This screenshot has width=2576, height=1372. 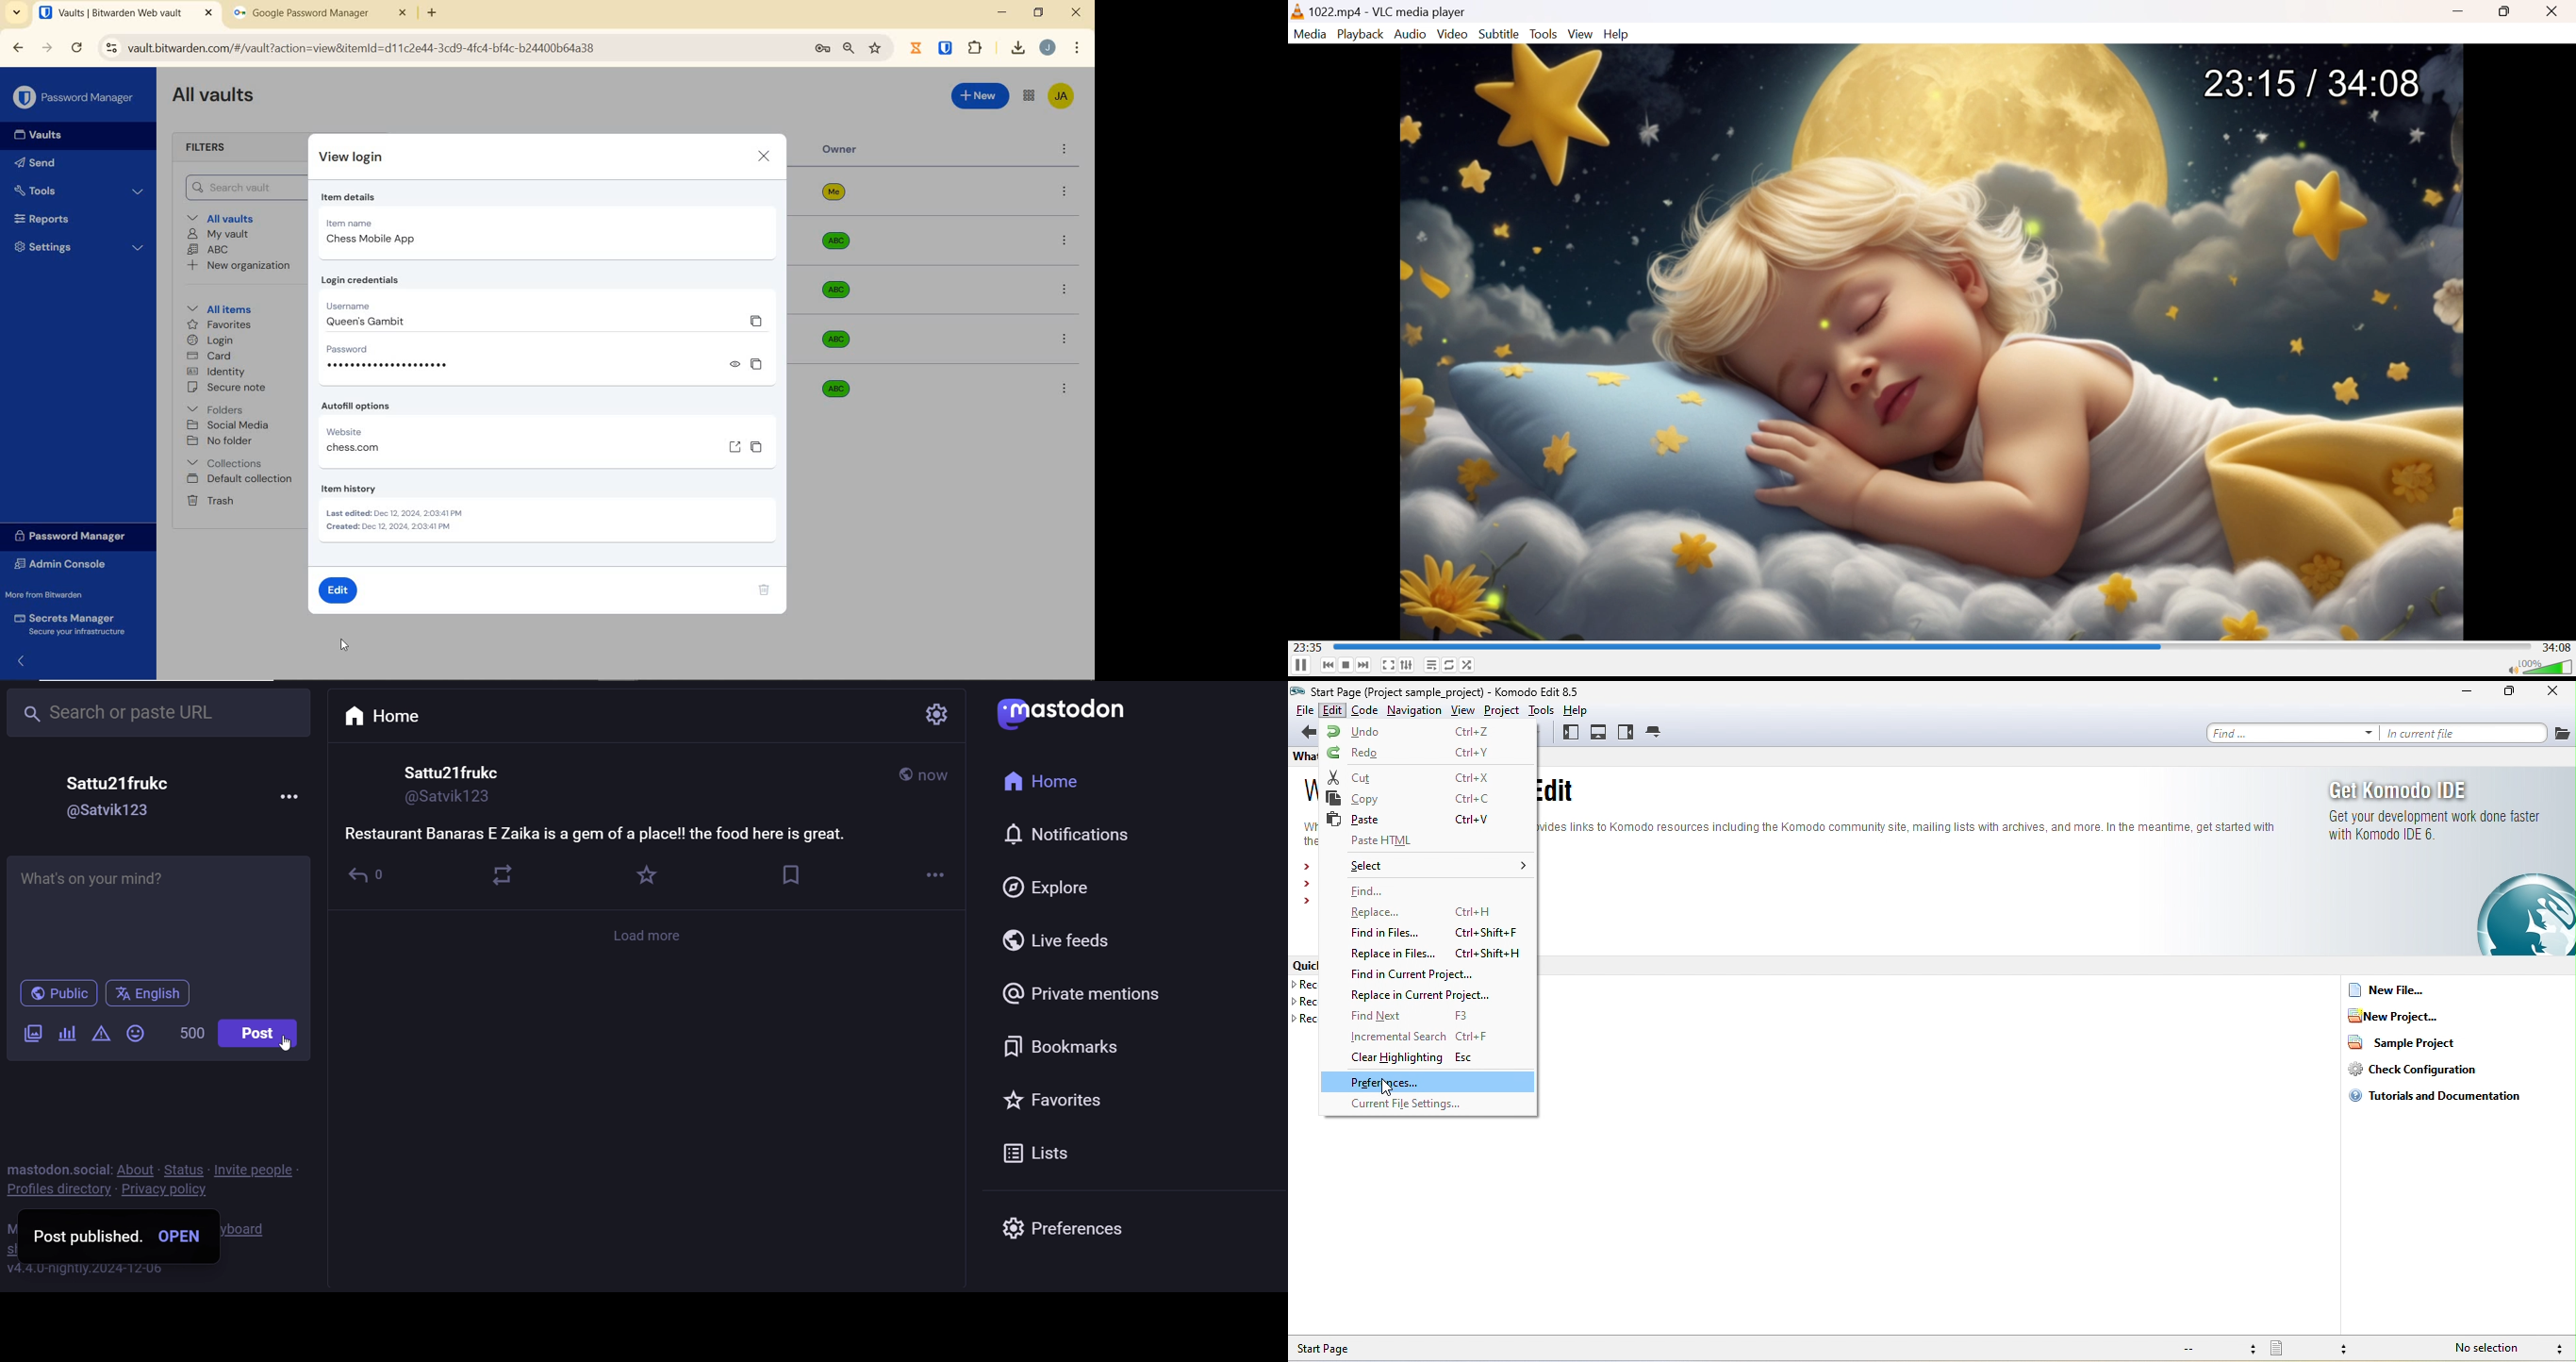 What do you see at coordinates (216, 372) in the screenshot?
I see `identity` at bounding box center [216, 372].